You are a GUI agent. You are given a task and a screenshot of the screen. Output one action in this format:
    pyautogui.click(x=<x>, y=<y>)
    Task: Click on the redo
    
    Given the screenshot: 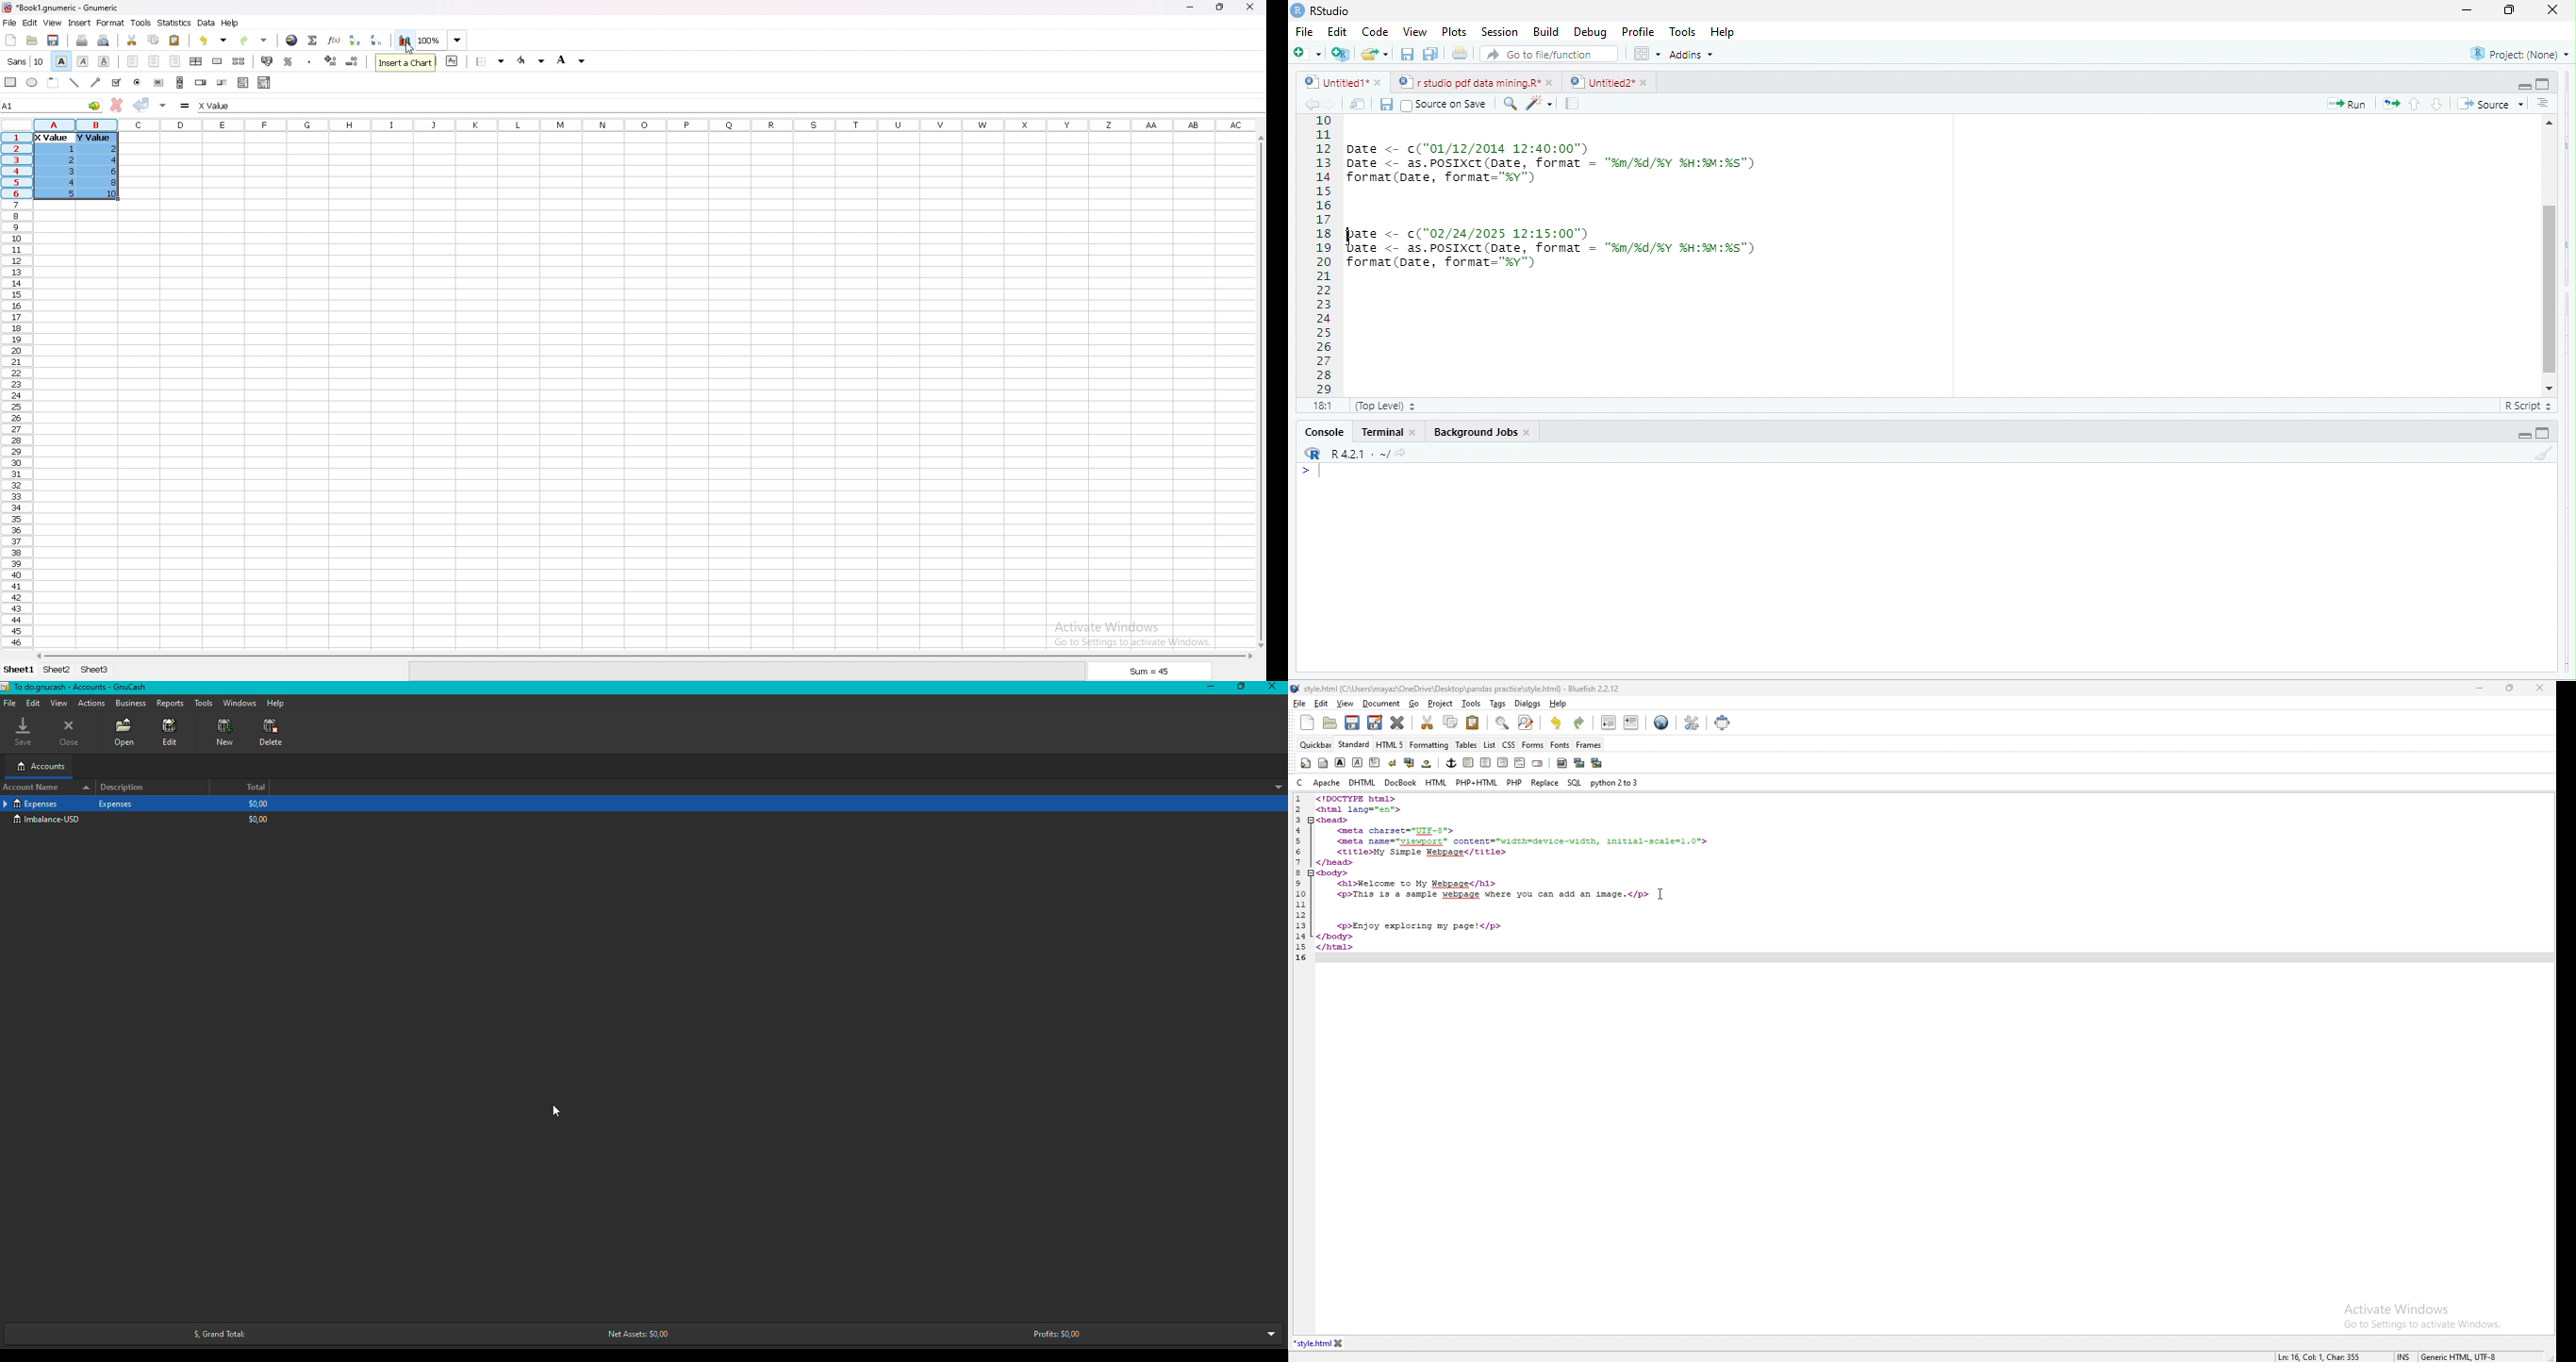 What is the action you would take?
    pyautogui.click(x=255, y=40)
    